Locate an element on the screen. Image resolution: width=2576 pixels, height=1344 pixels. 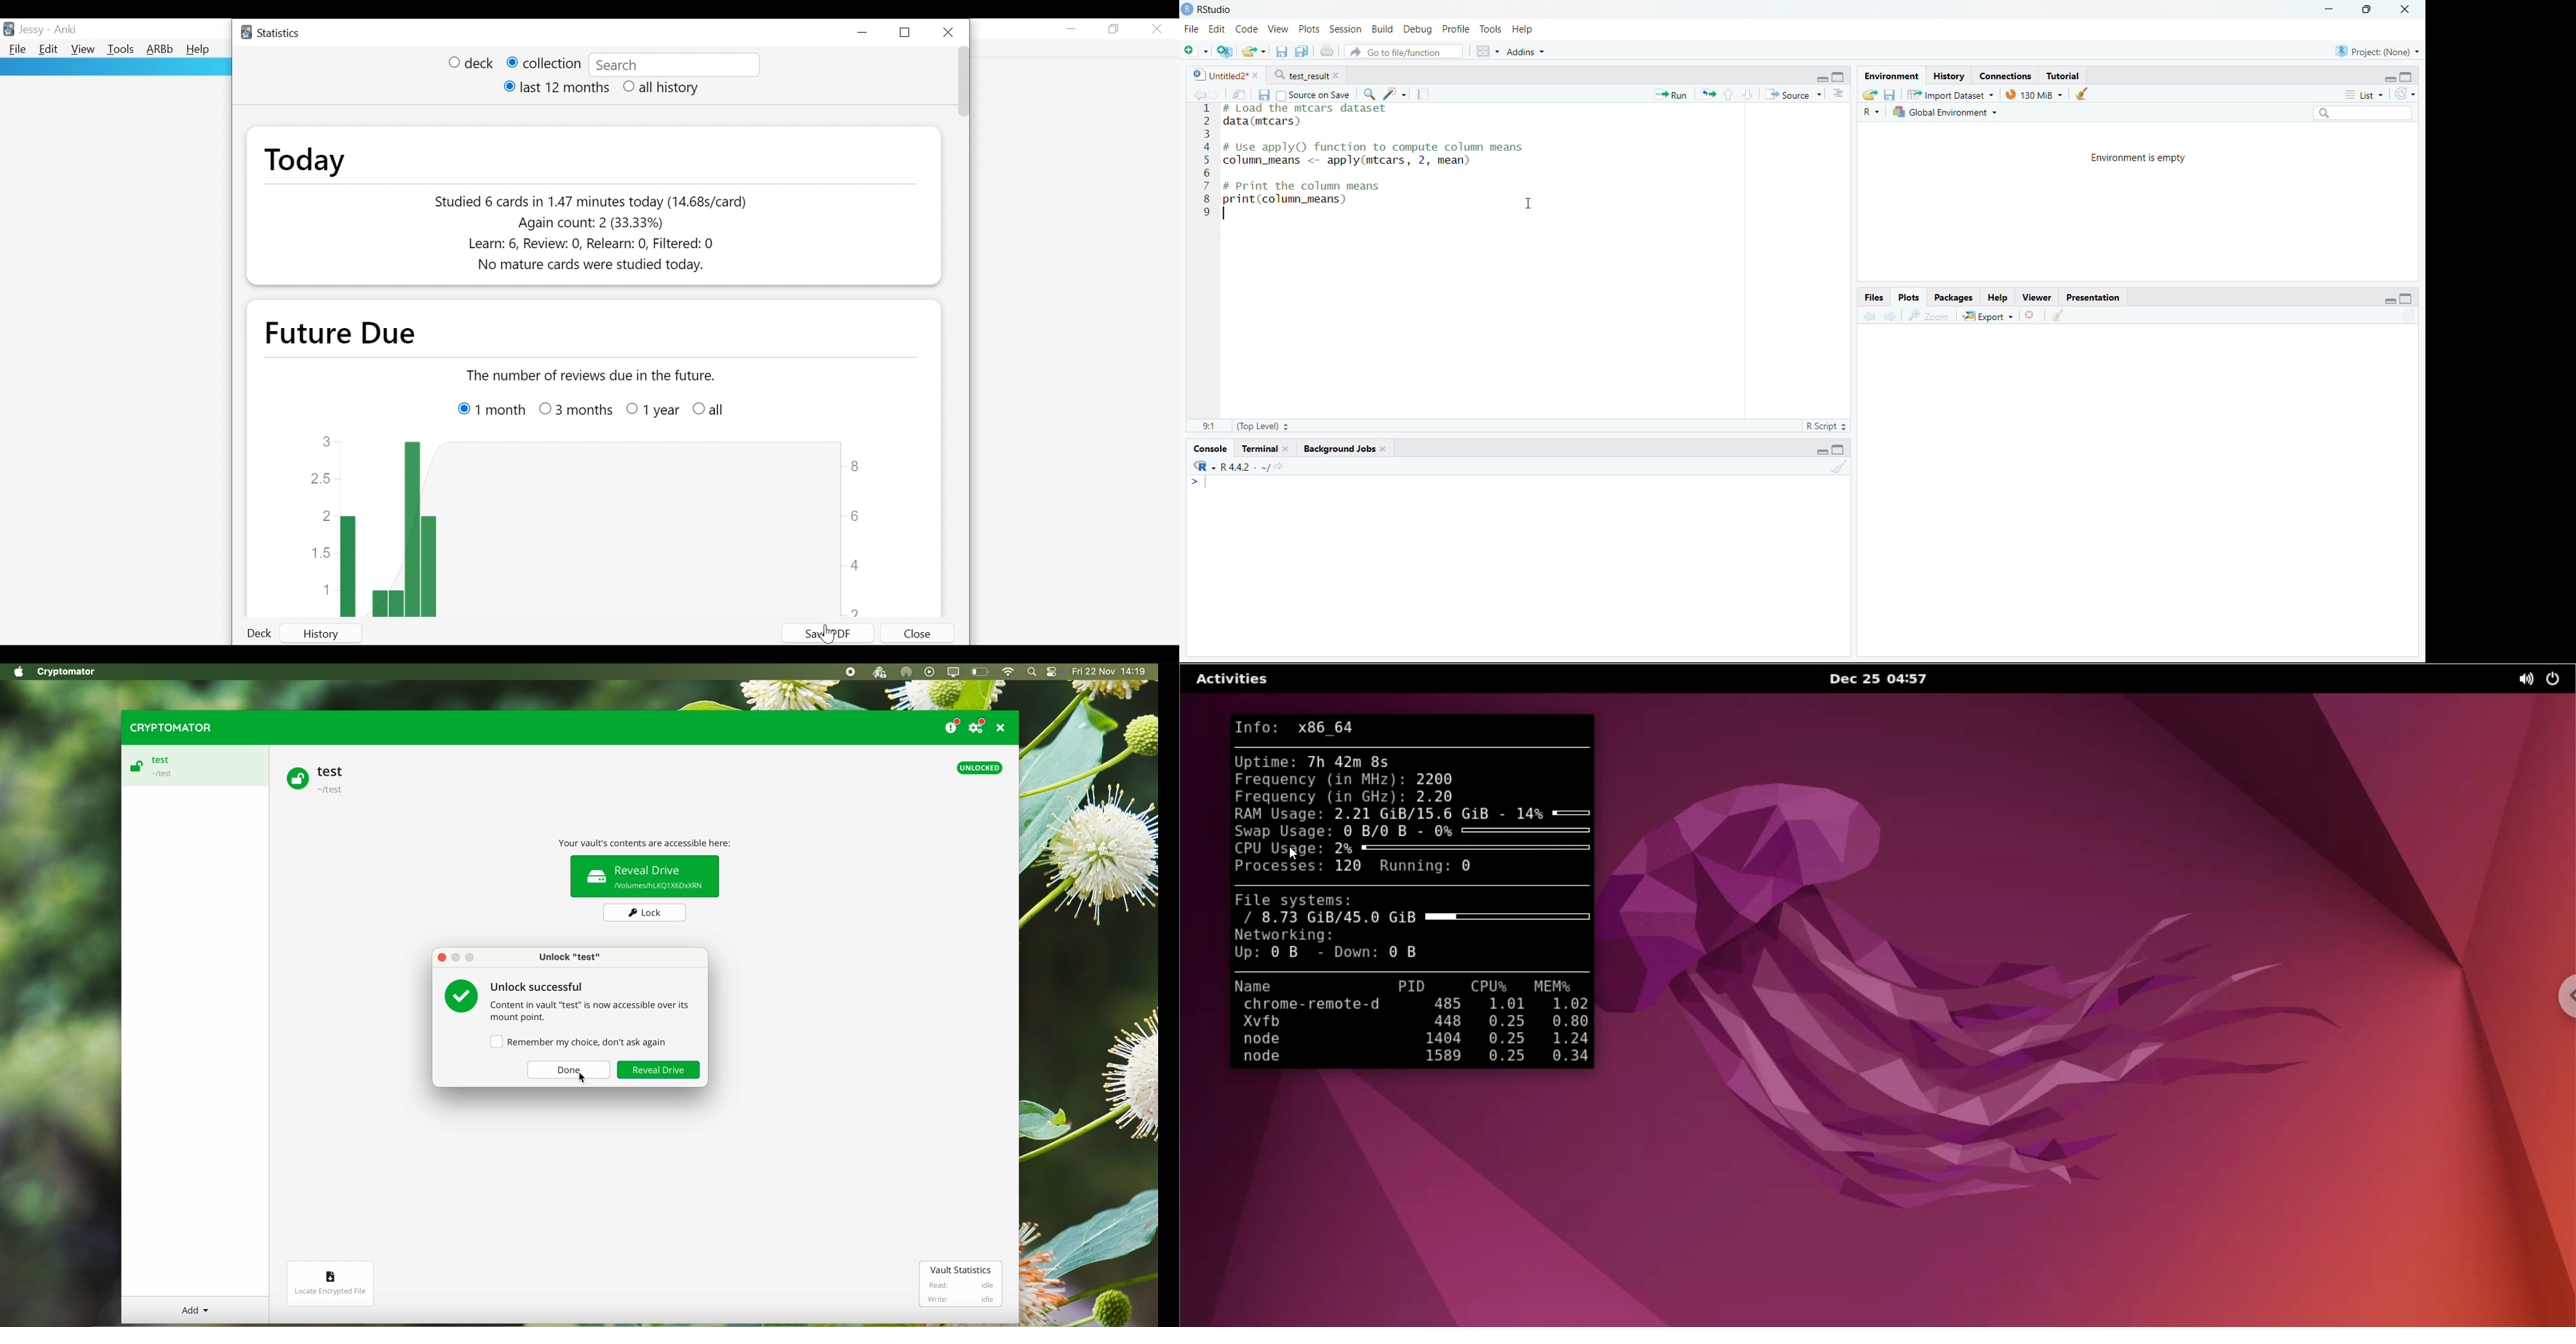
Tools is located at coordinates (120, 50).